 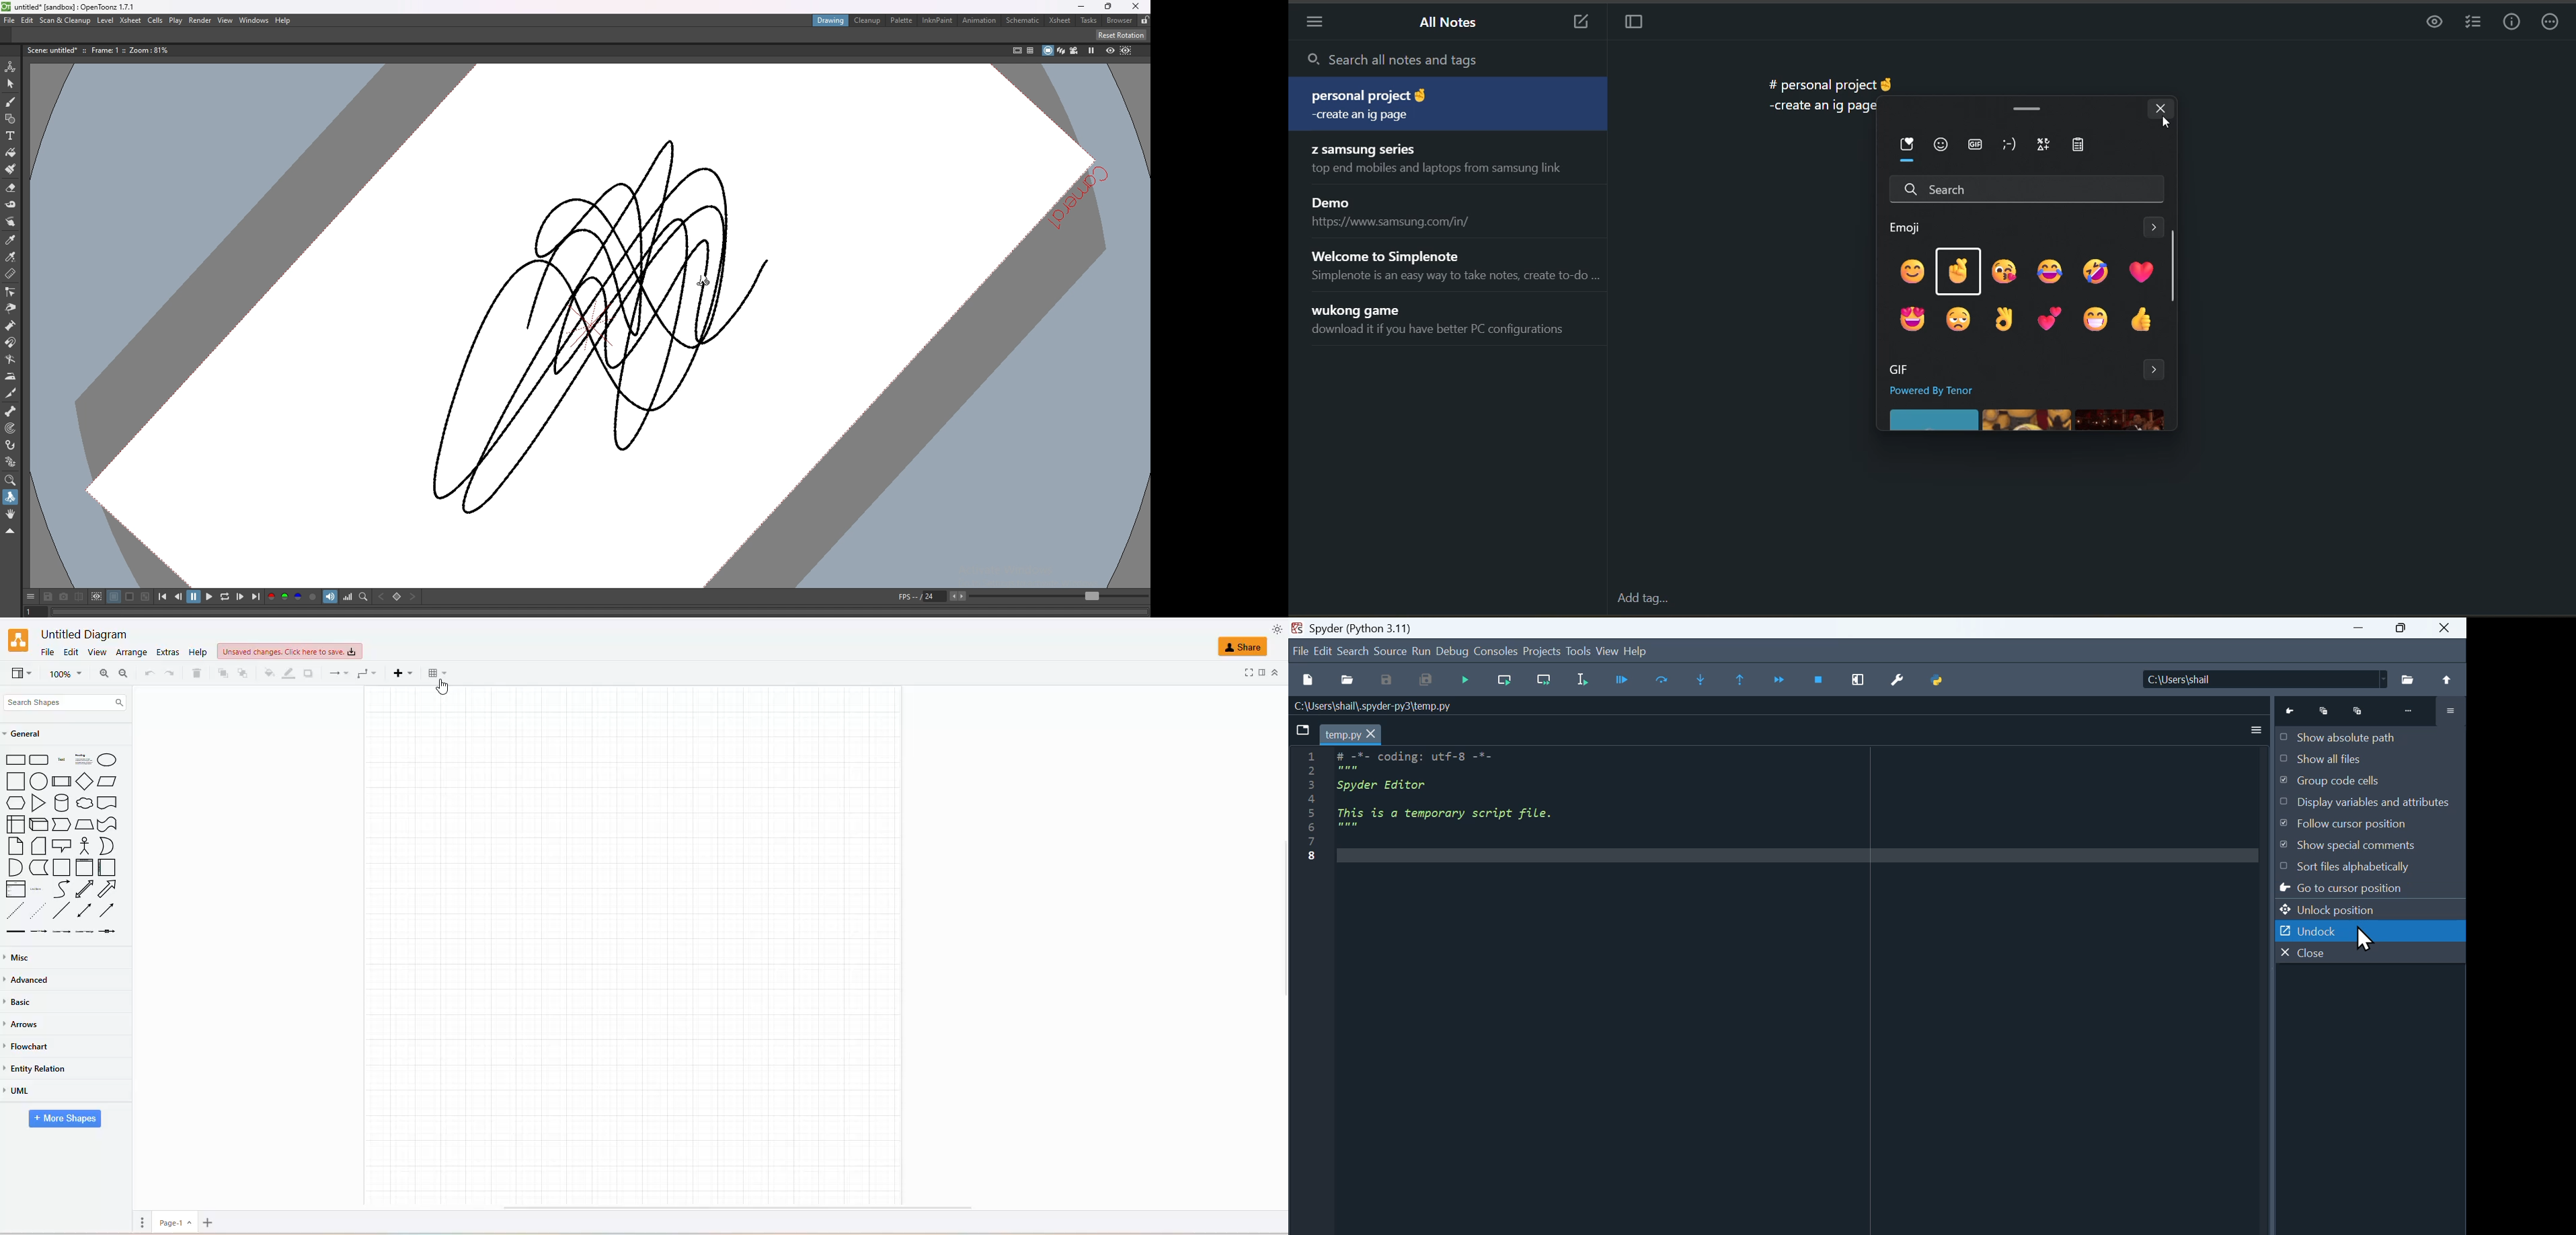 I want to click on field guide, so click(x=1030, y=50).